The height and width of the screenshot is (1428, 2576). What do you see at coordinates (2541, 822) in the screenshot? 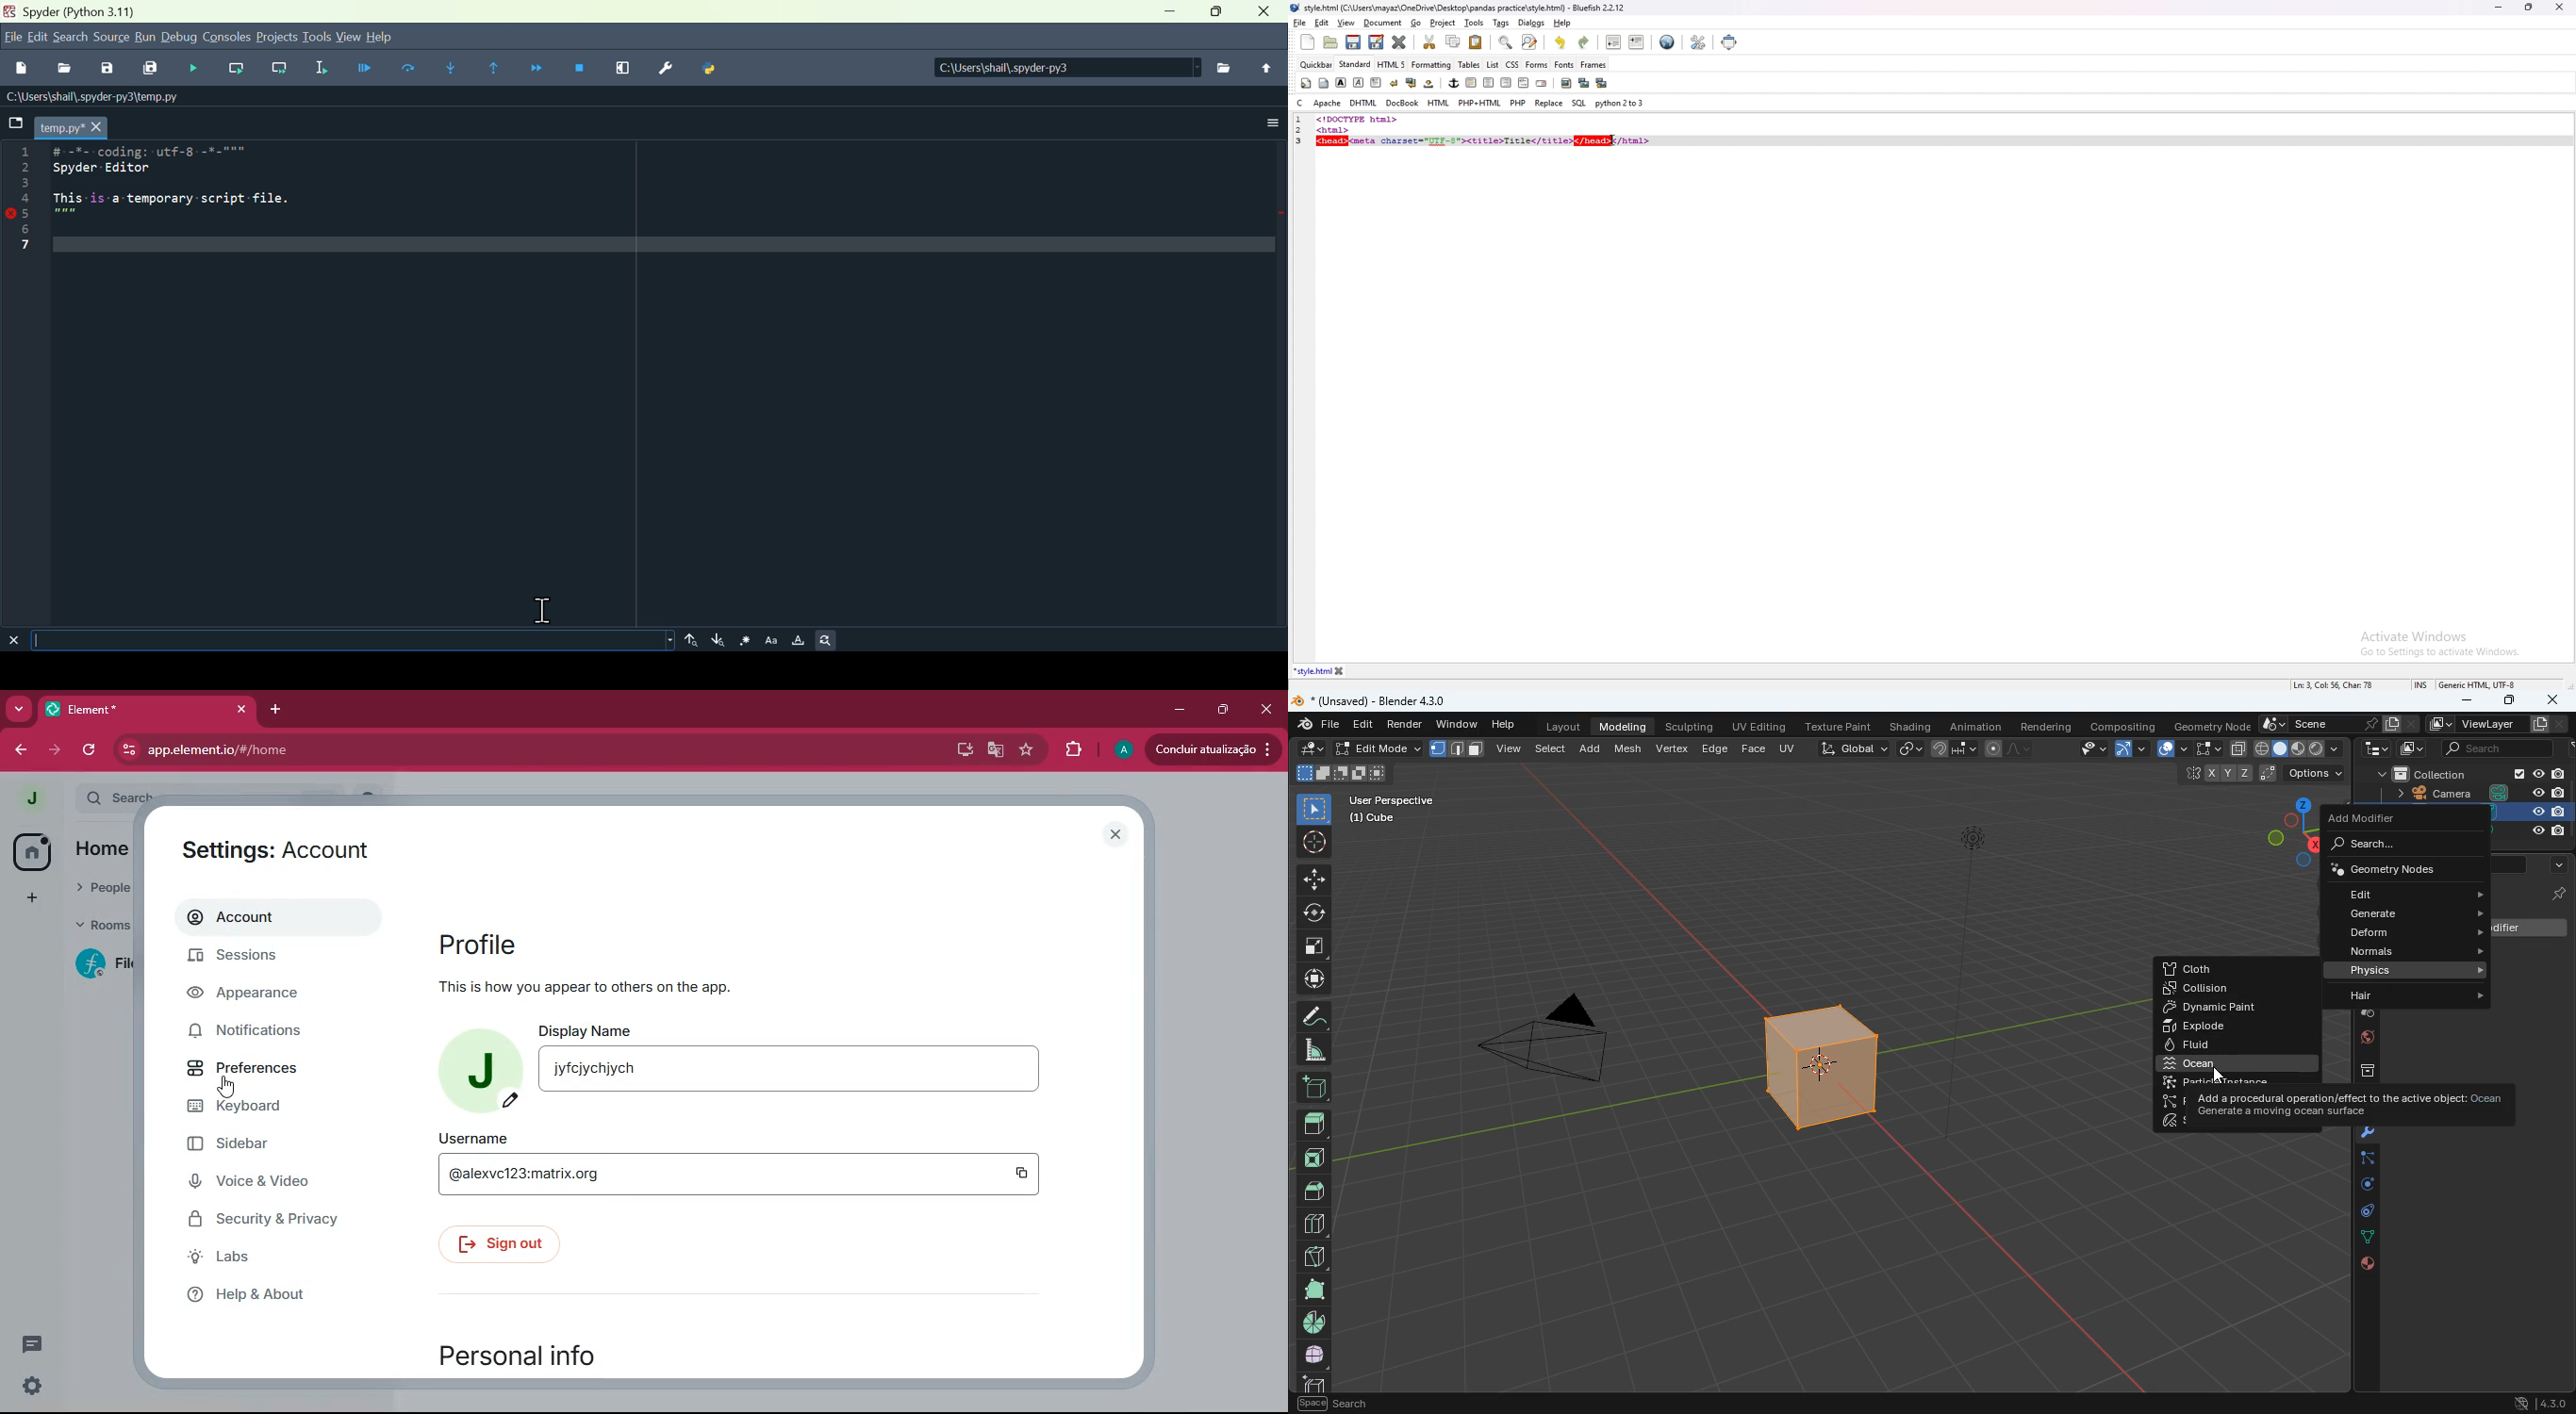
I see `cube` at bounding box center [2541, 822].